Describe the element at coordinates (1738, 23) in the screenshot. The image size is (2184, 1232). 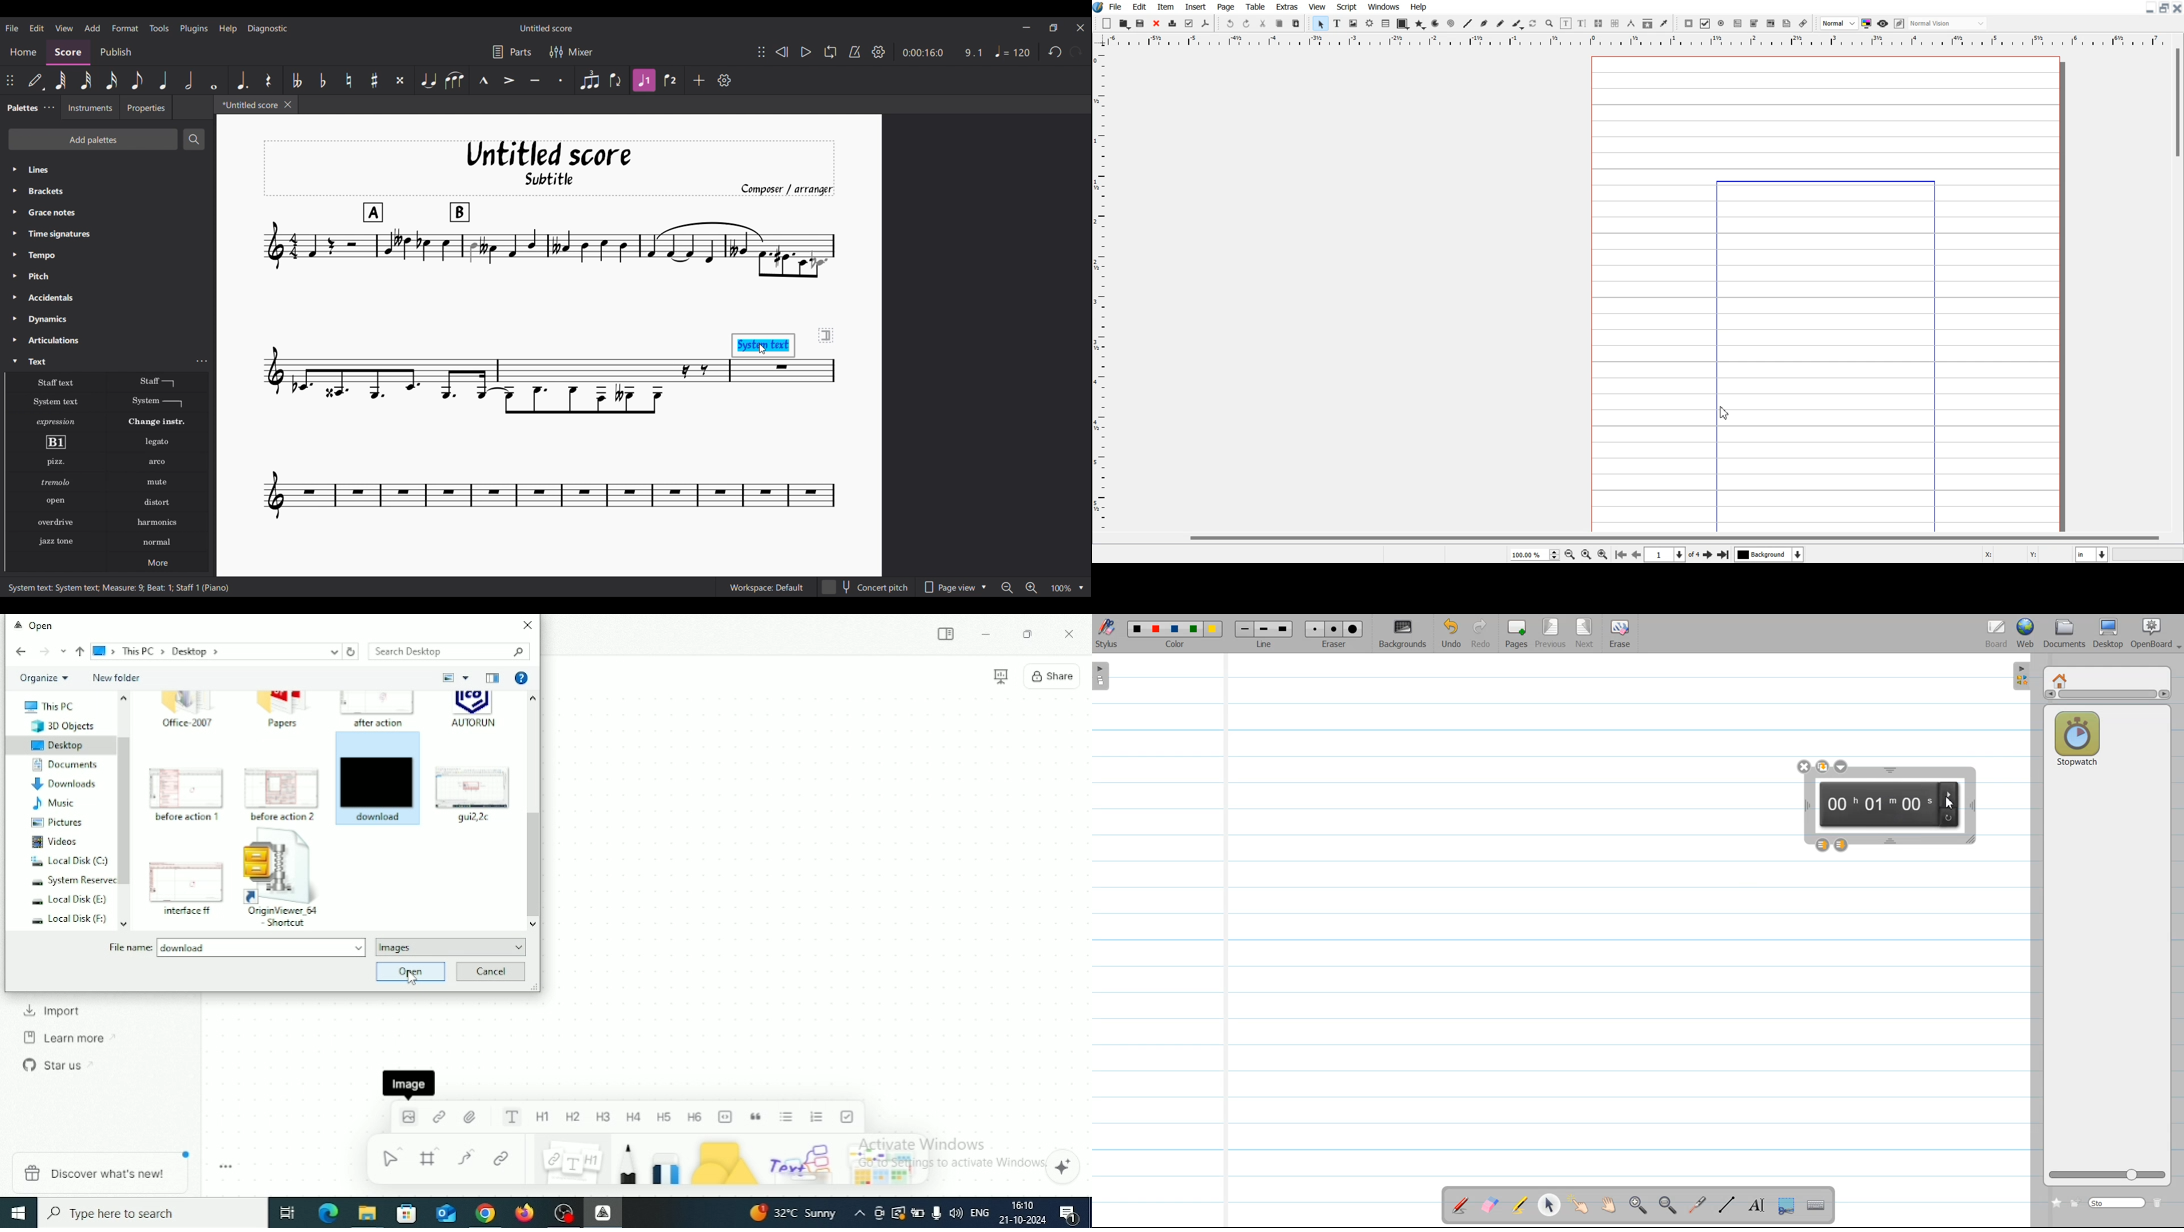
I see `PDF Text Field` at that location.